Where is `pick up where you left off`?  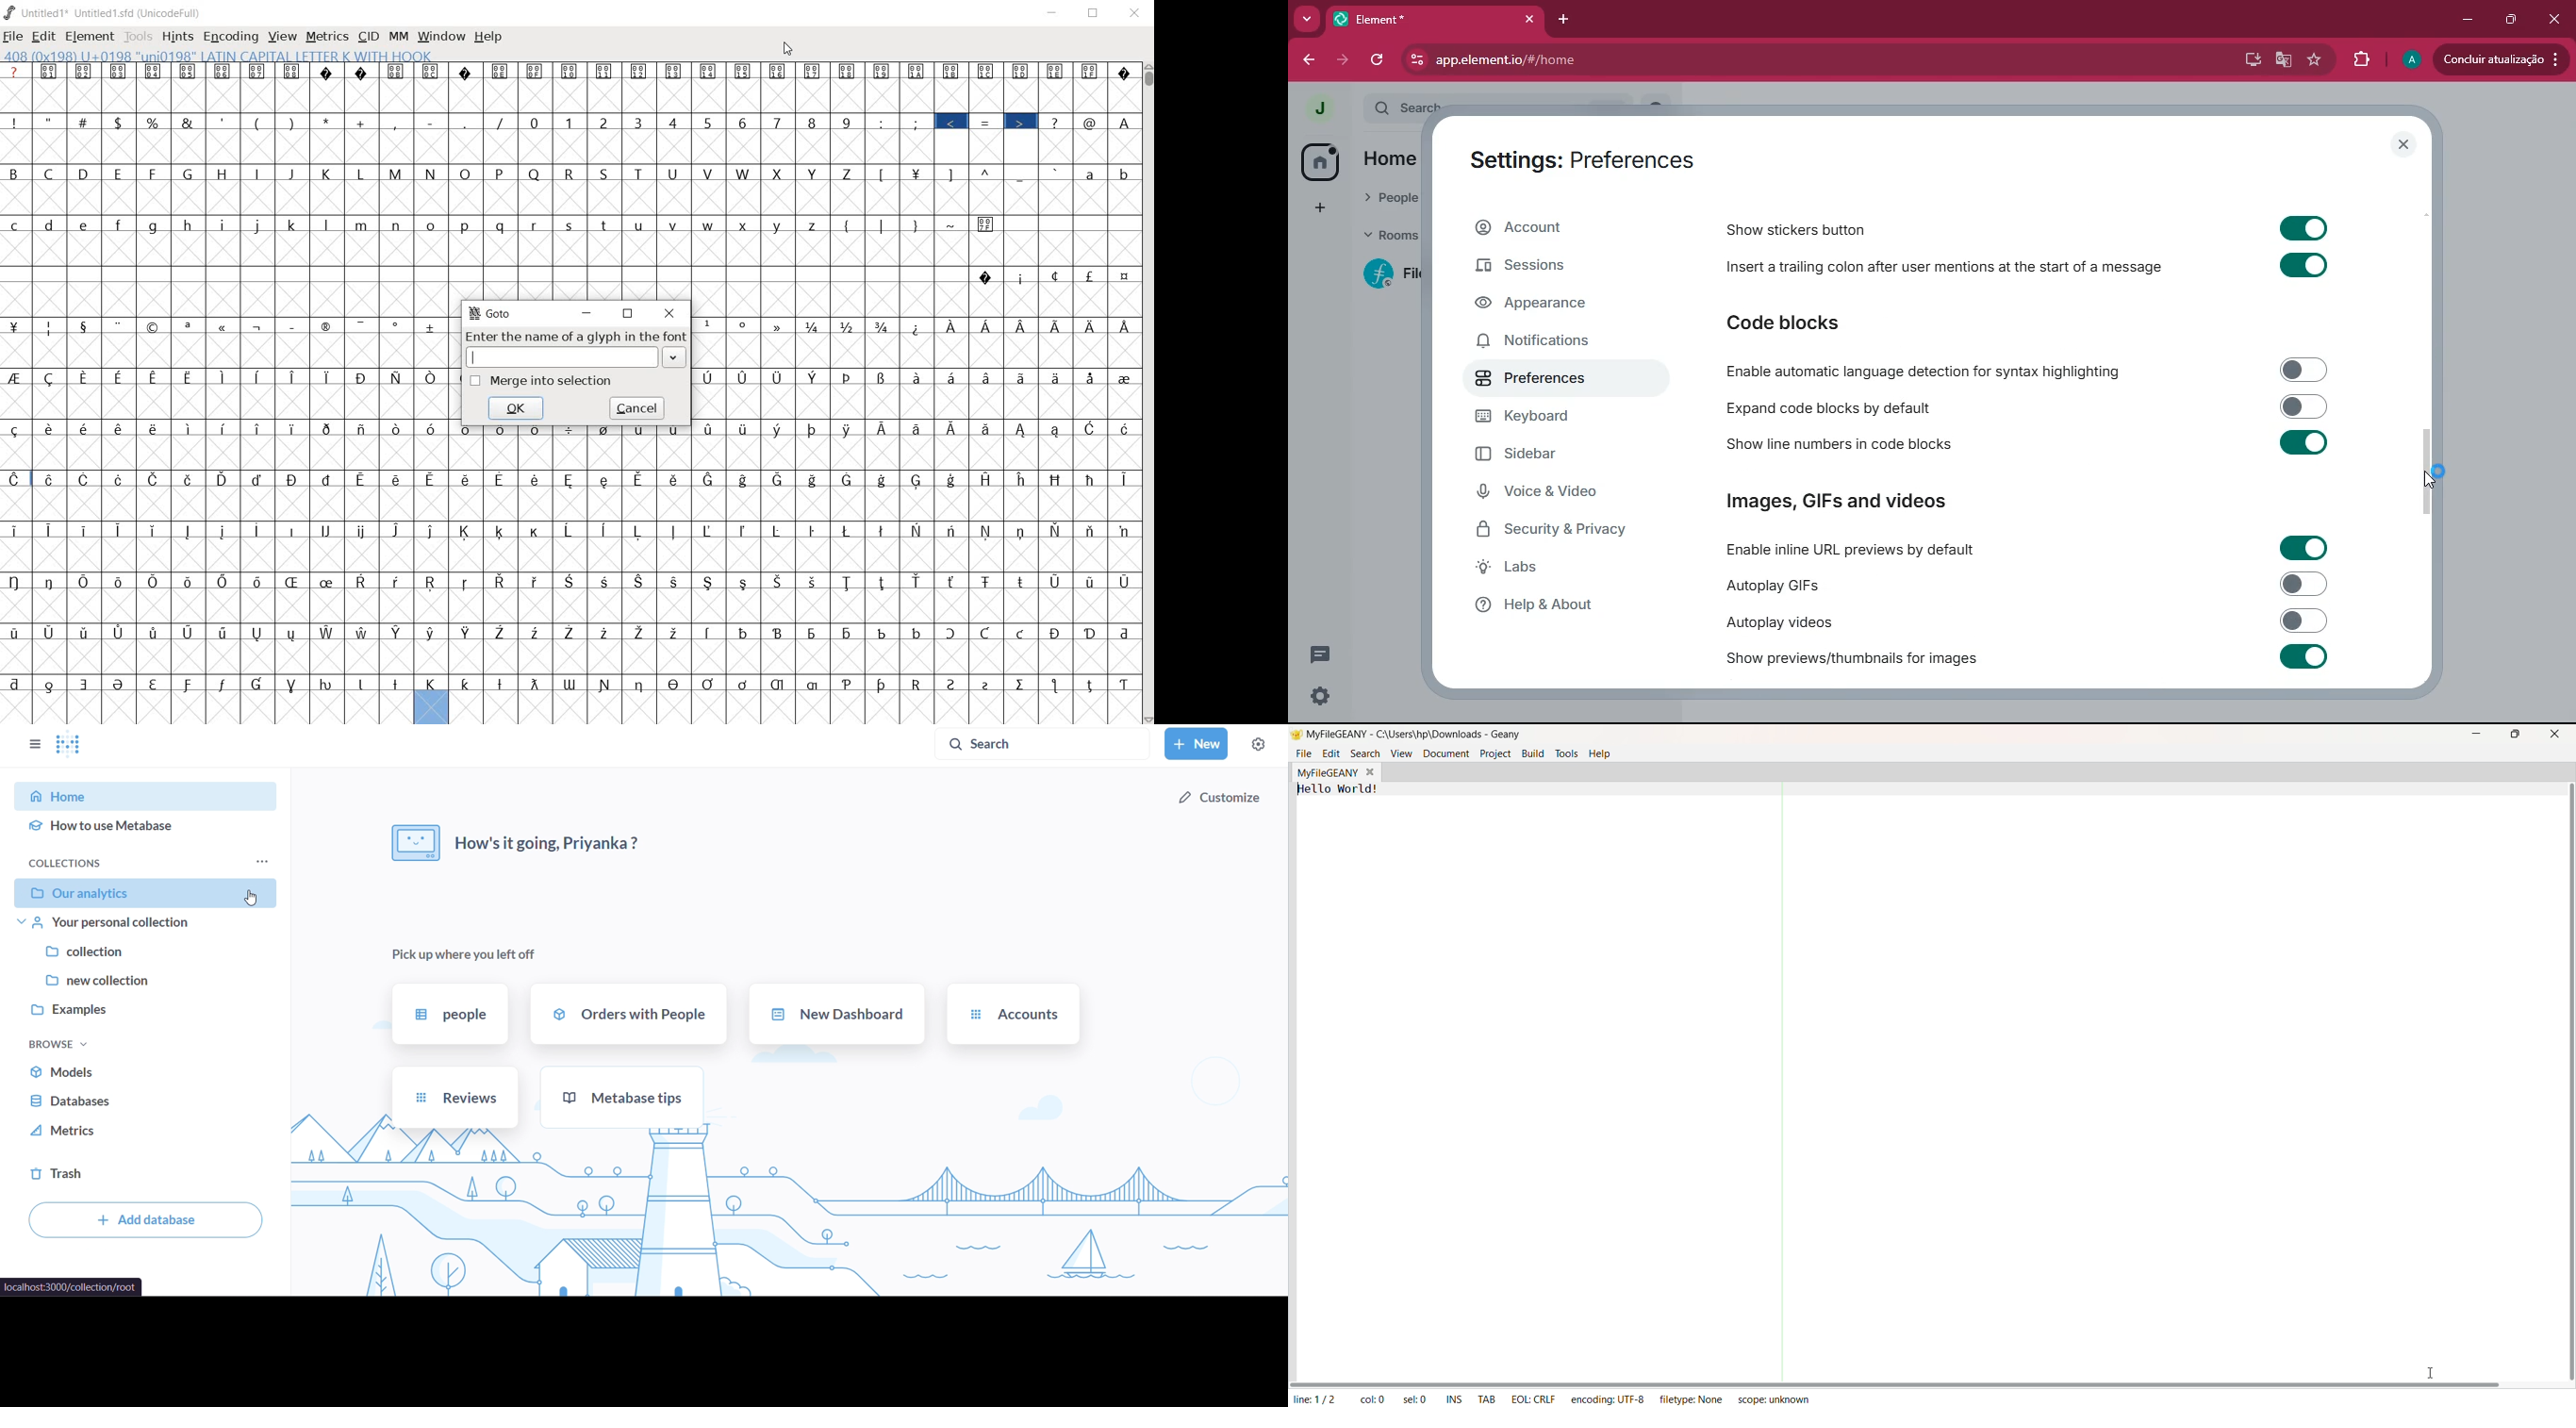 pick up where you left off is located at coordinates (466, 952).